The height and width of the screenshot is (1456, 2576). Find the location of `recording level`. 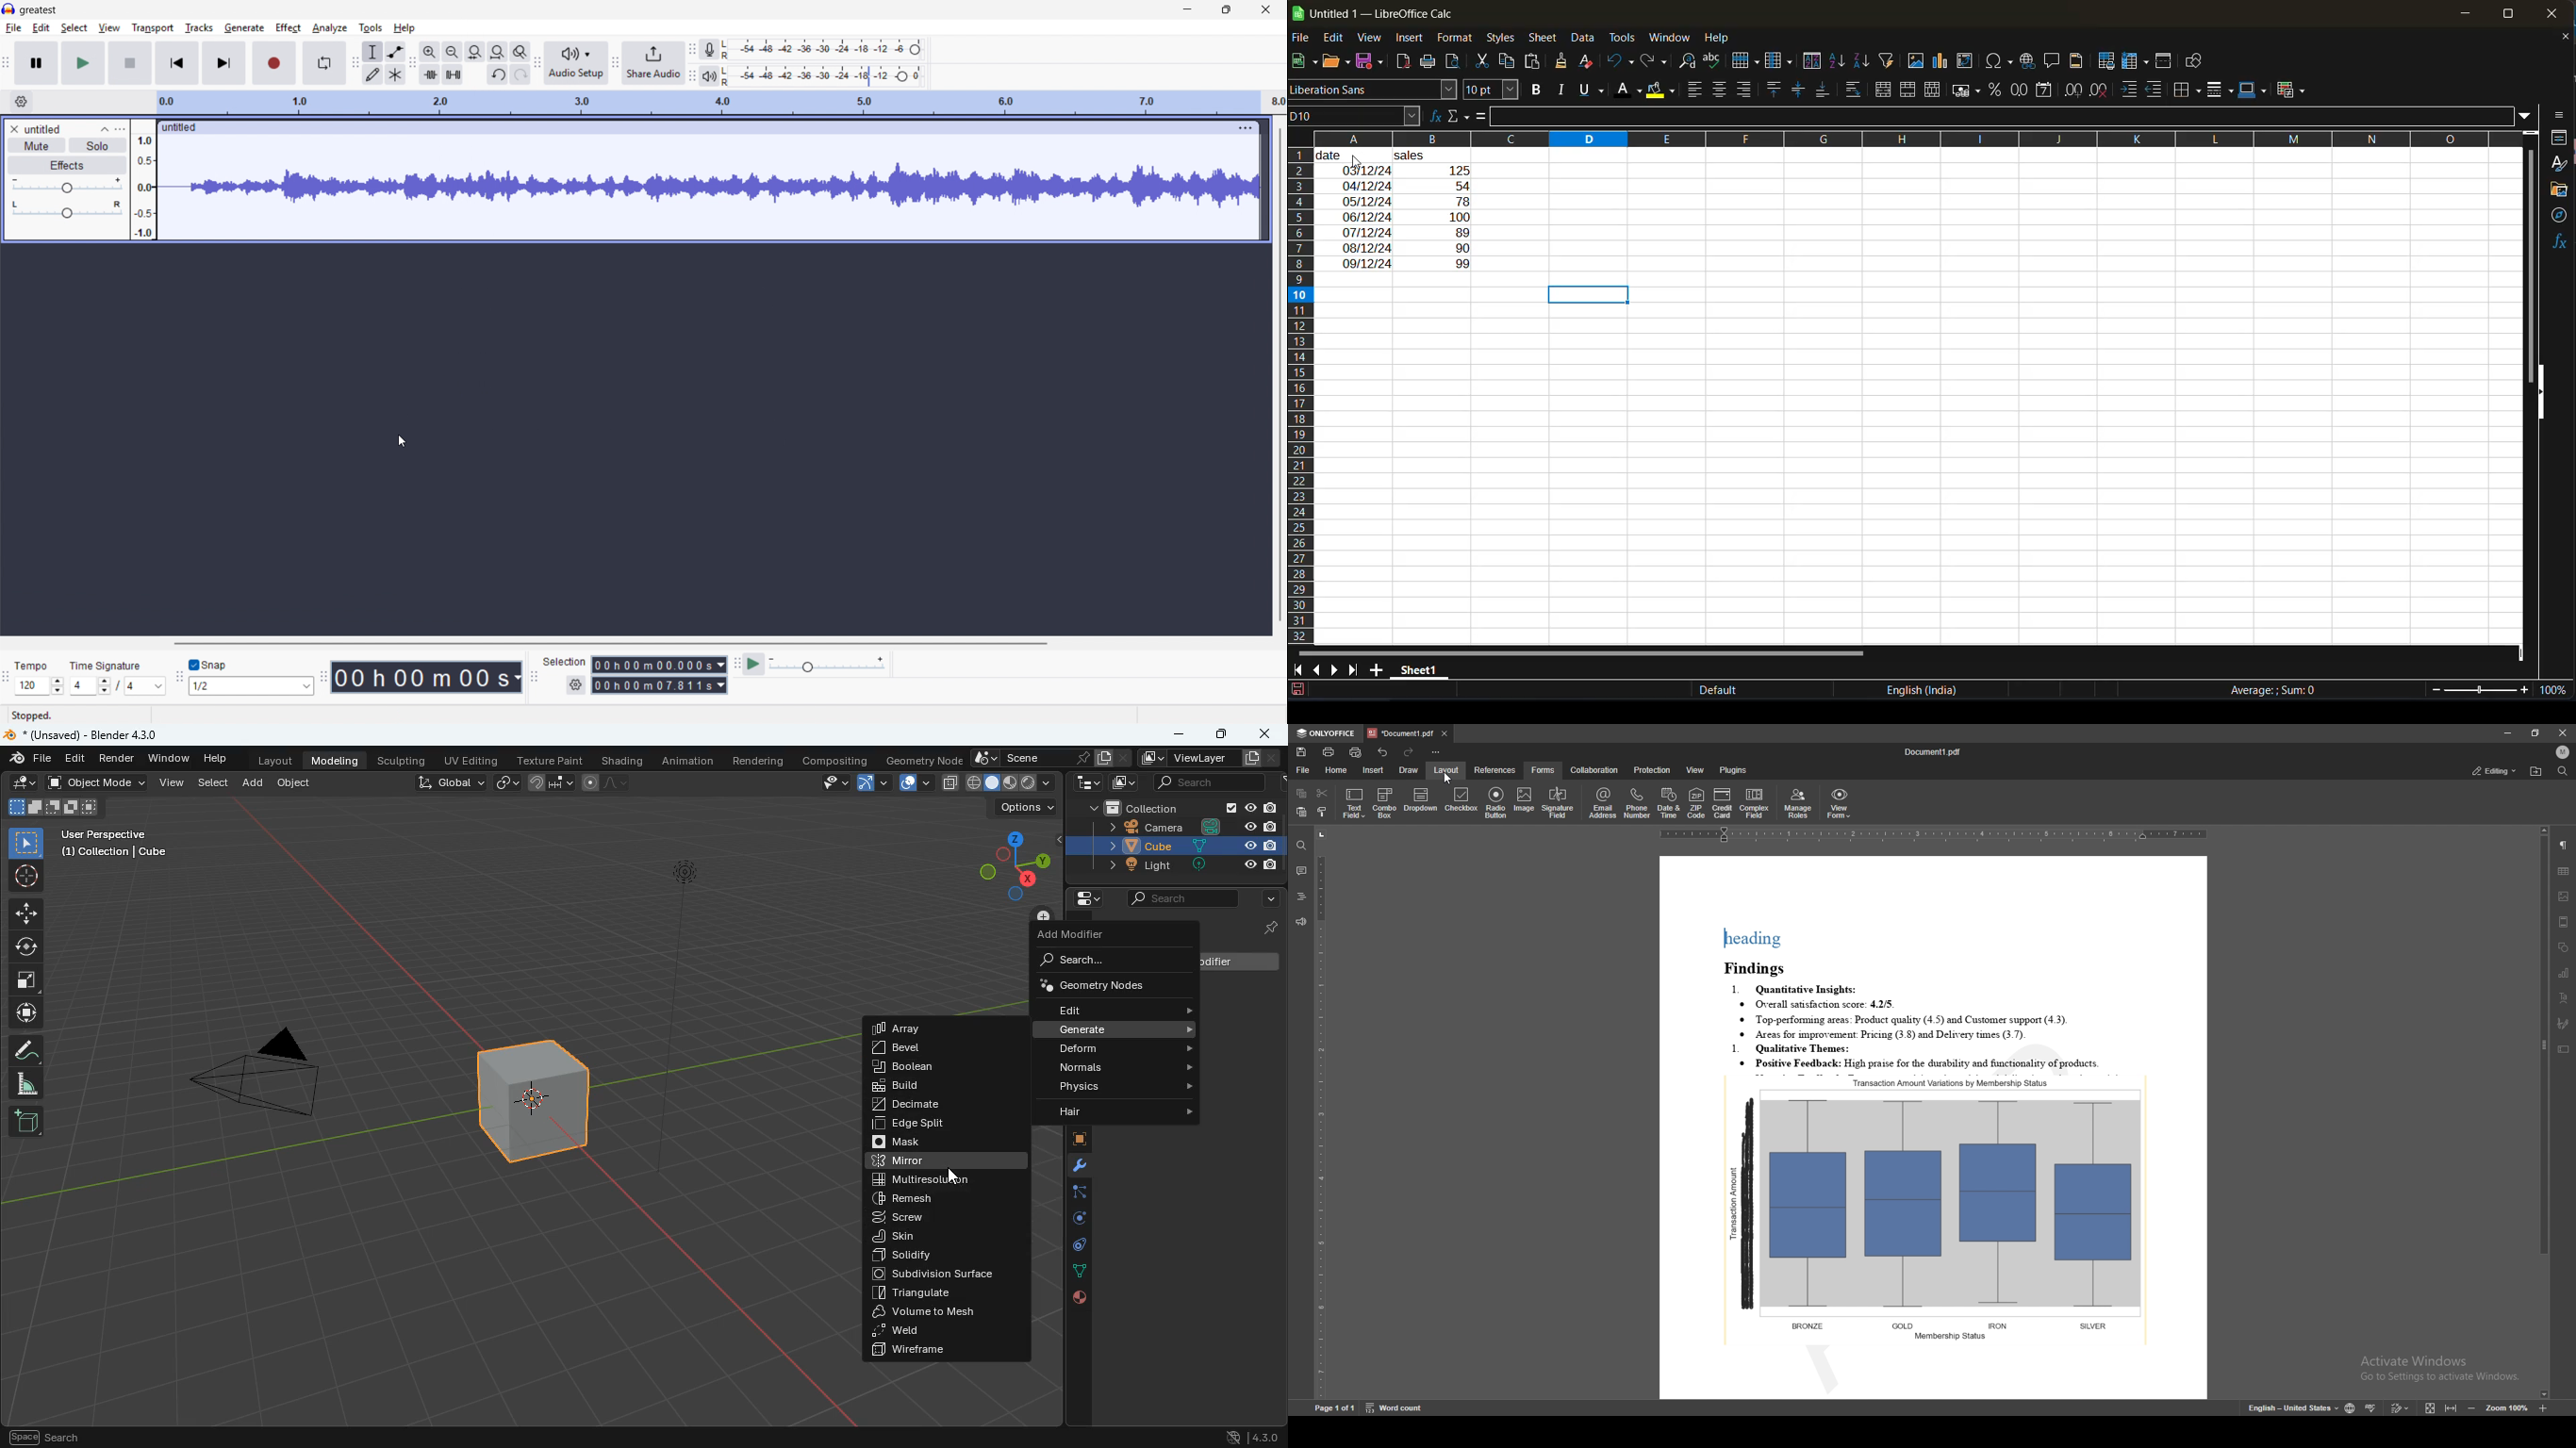

recording level is located at coordinates (827, 49).